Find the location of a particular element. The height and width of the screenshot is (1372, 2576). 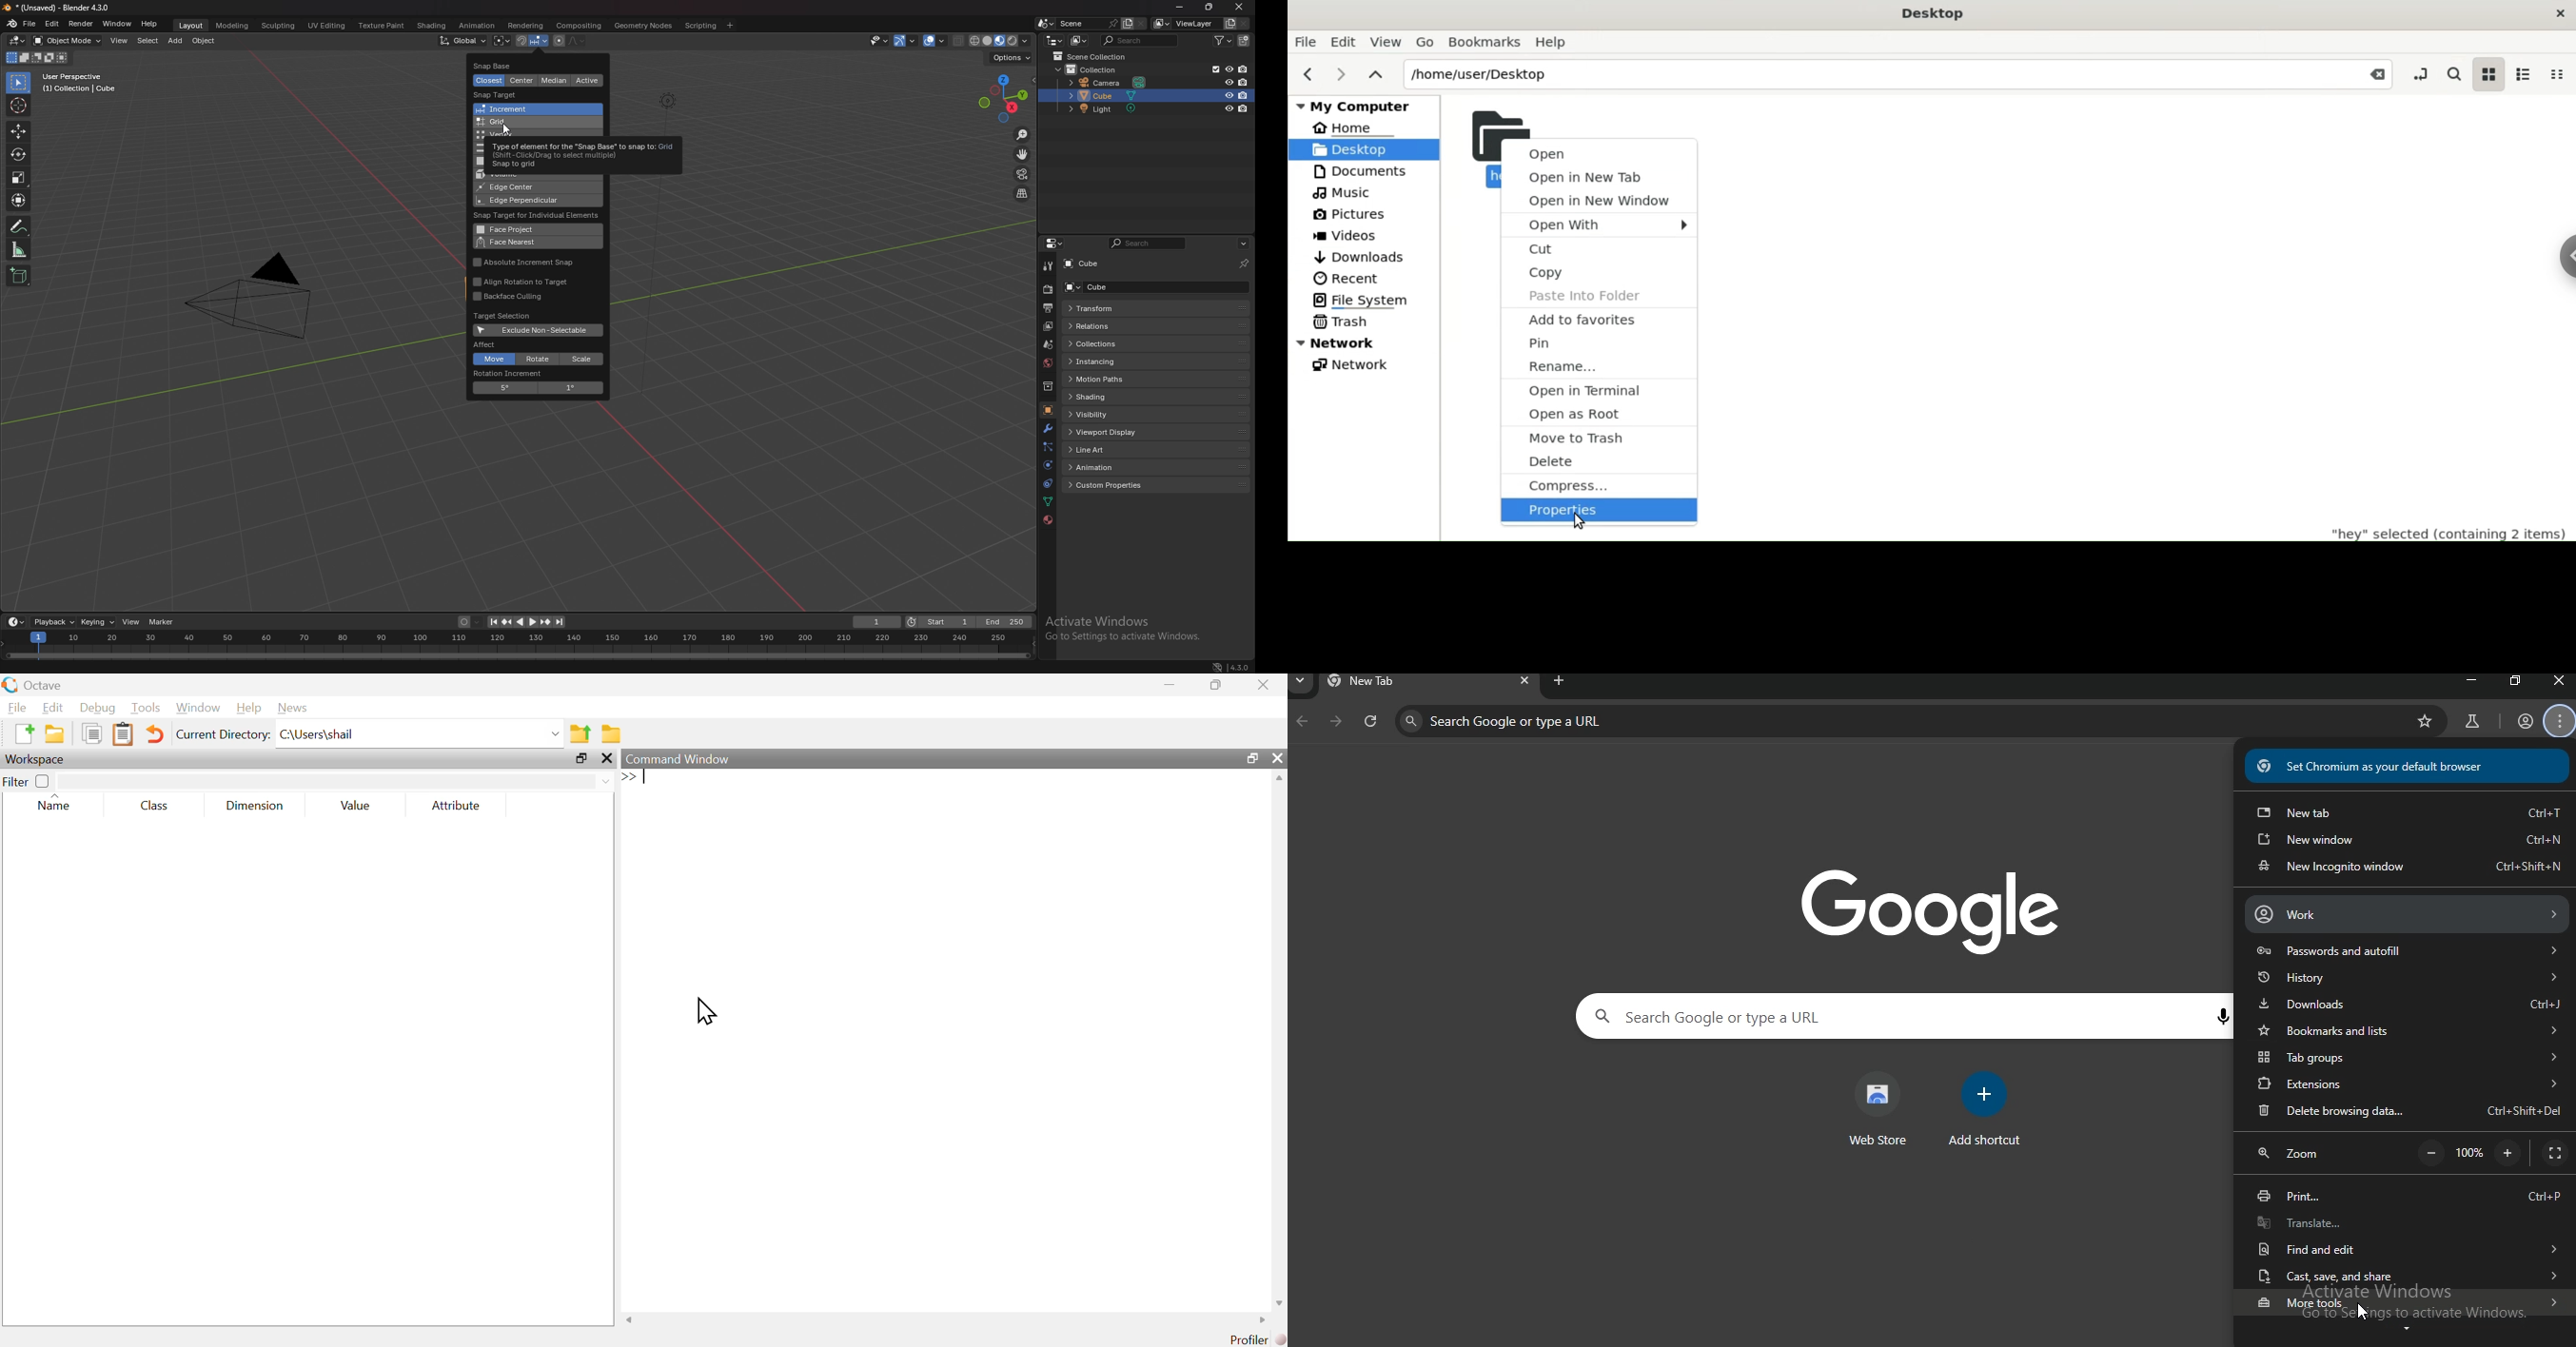

jump to previous keyframe is located at coordinates (509, 622).